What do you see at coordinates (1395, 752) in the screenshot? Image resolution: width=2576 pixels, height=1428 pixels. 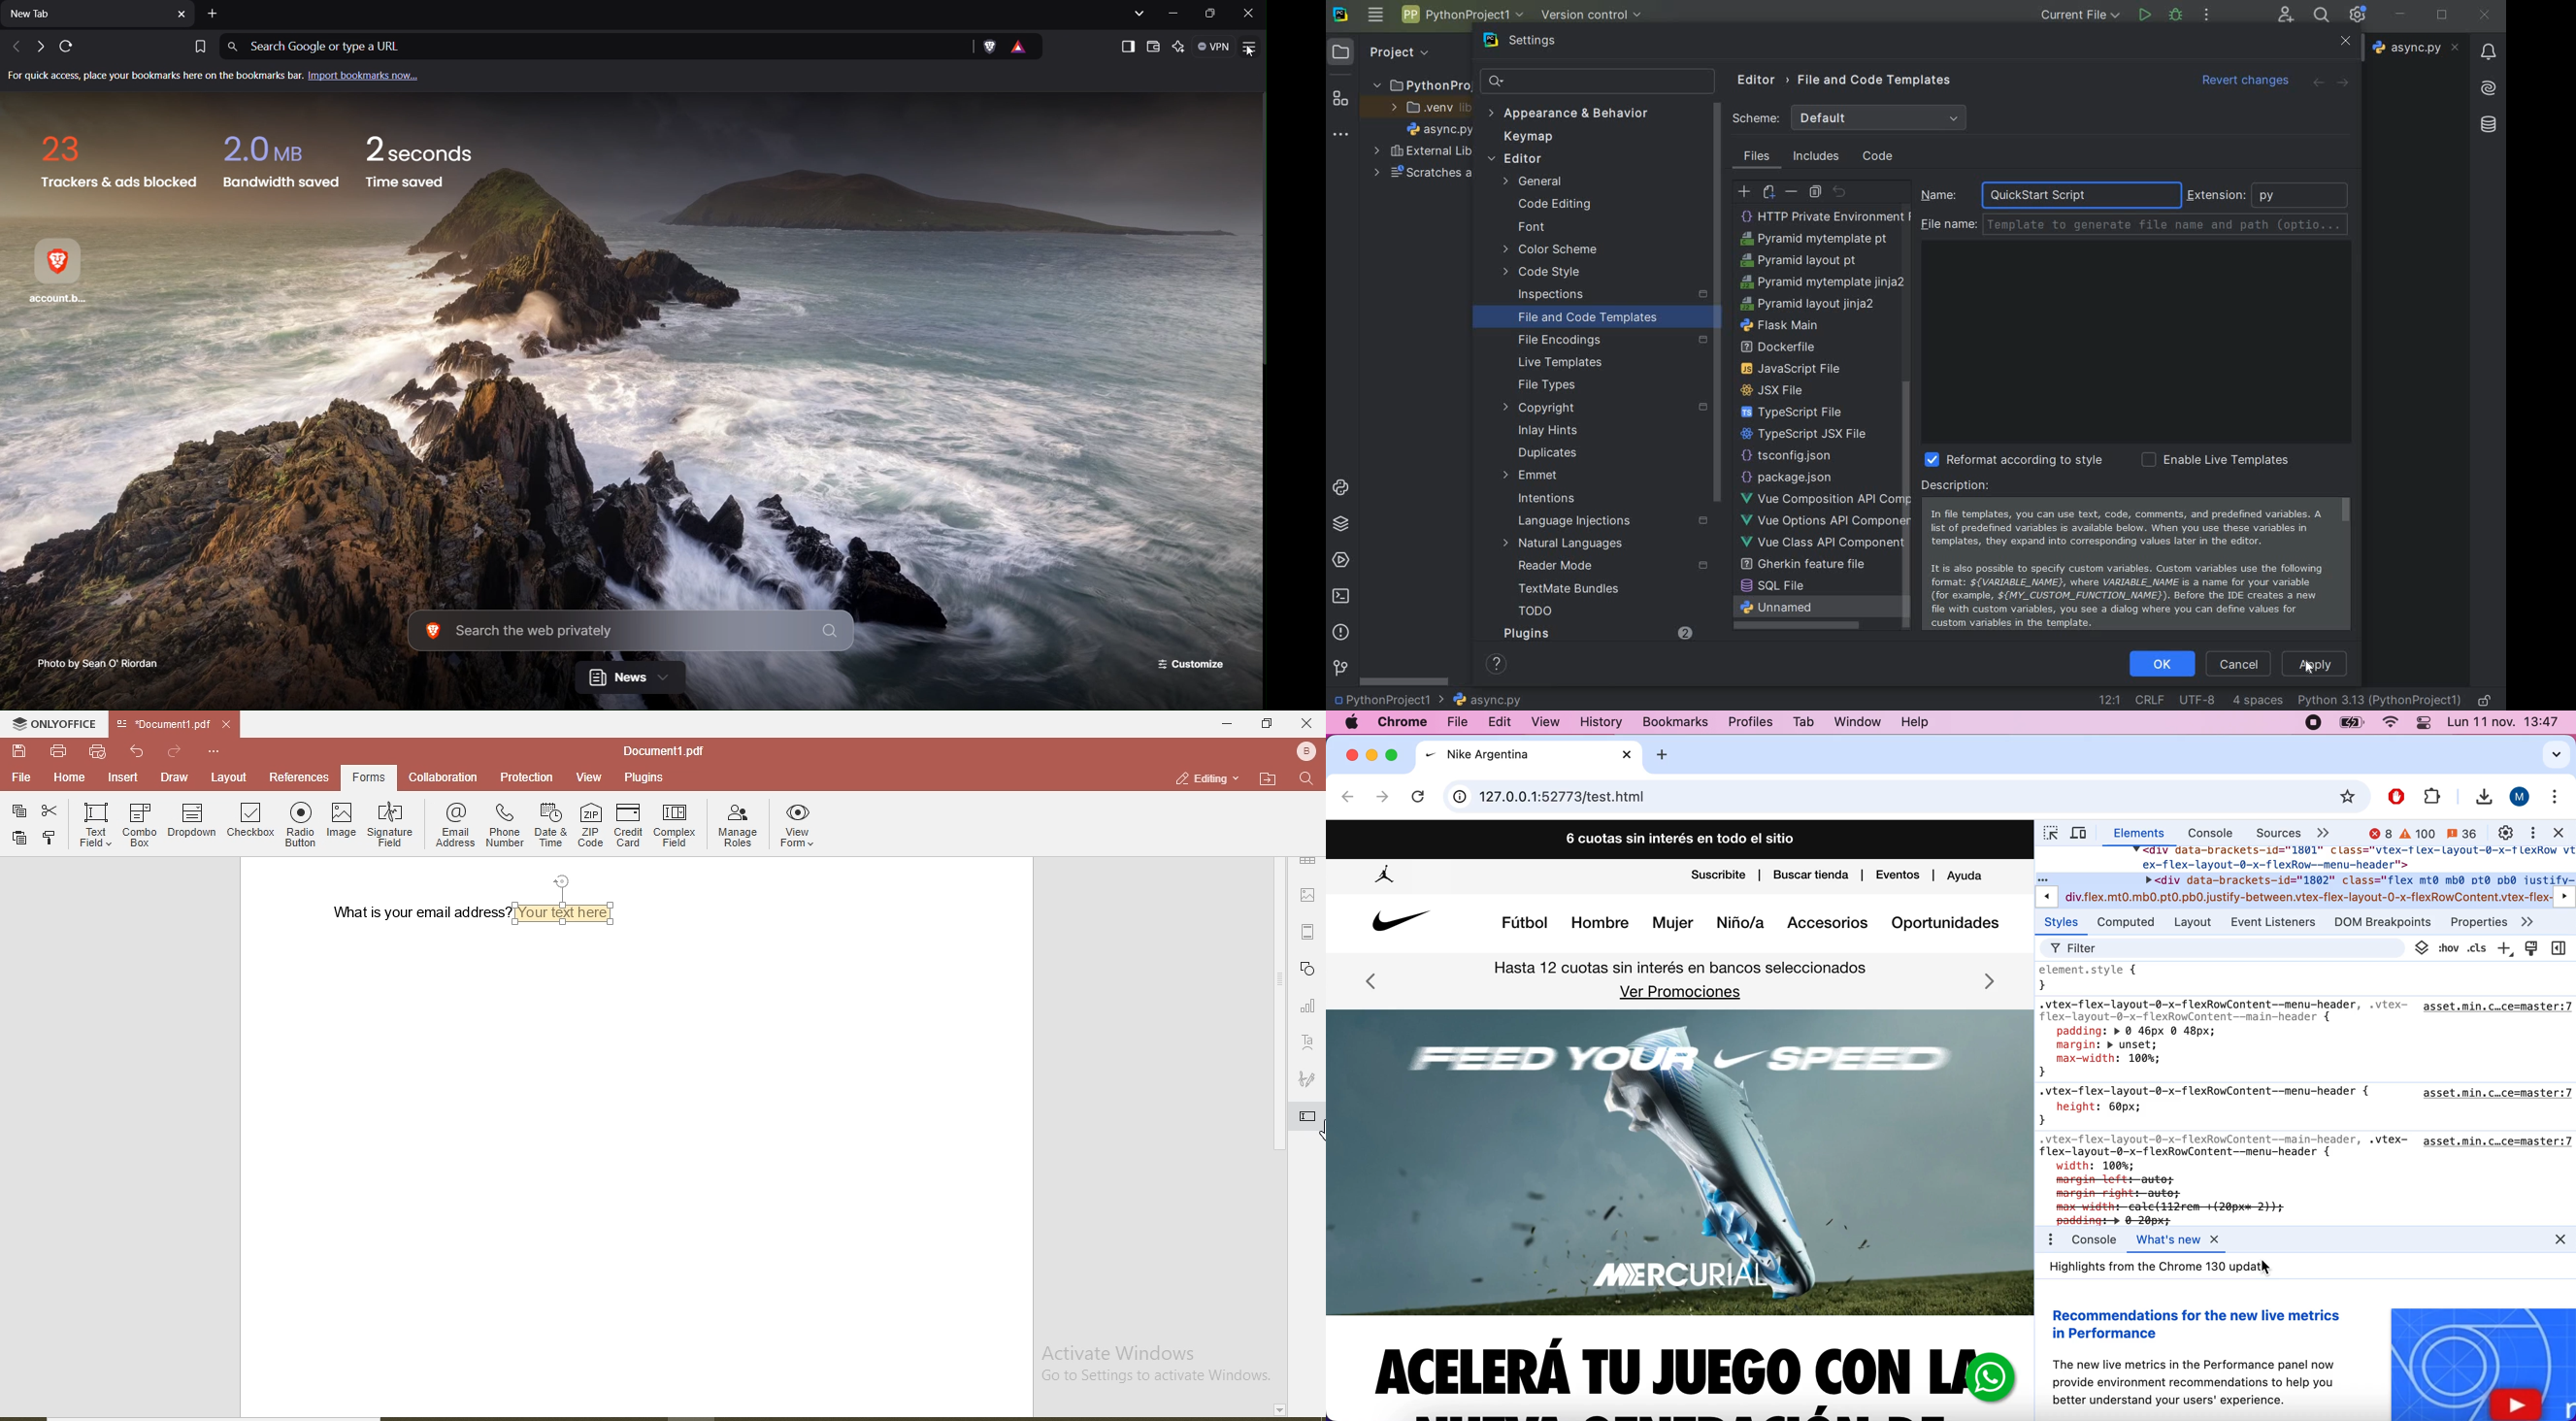 I see `mazimize` at bounding box center [1395, 752].